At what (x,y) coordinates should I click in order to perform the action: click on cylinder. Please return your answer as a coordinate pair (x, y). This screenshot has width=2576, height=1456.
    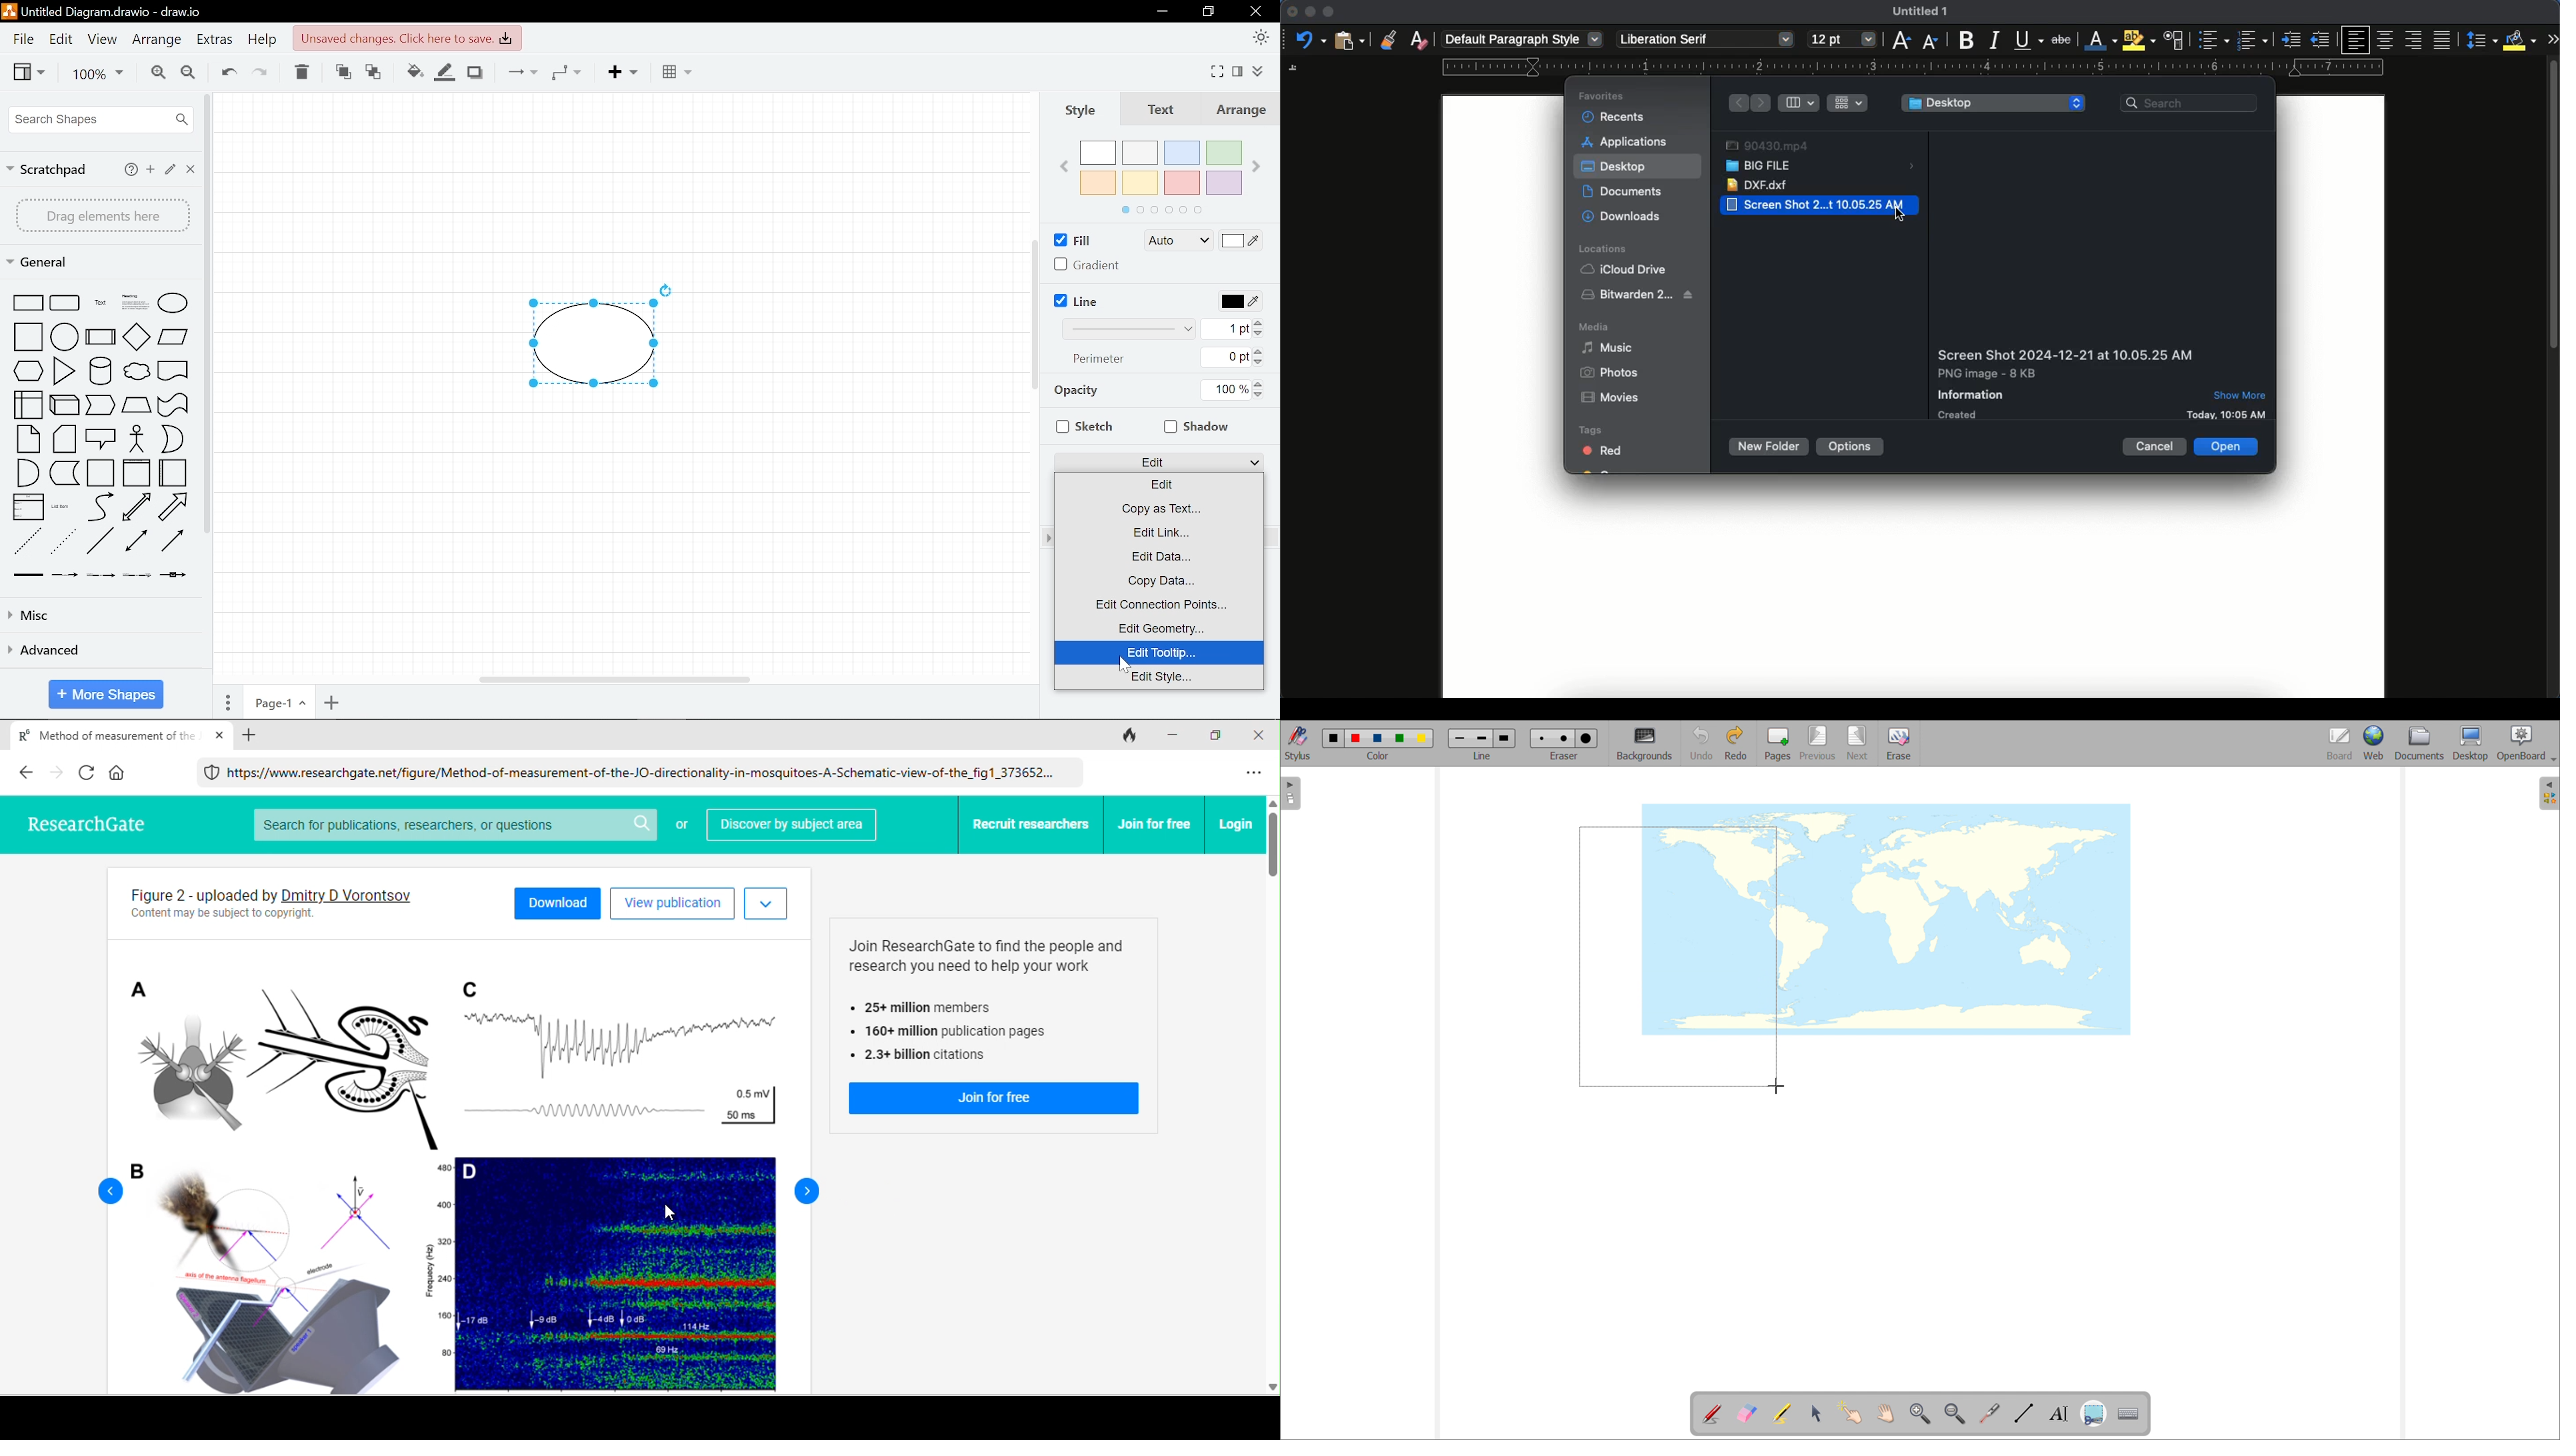
    Looking at the image, I should click on (99, 370).